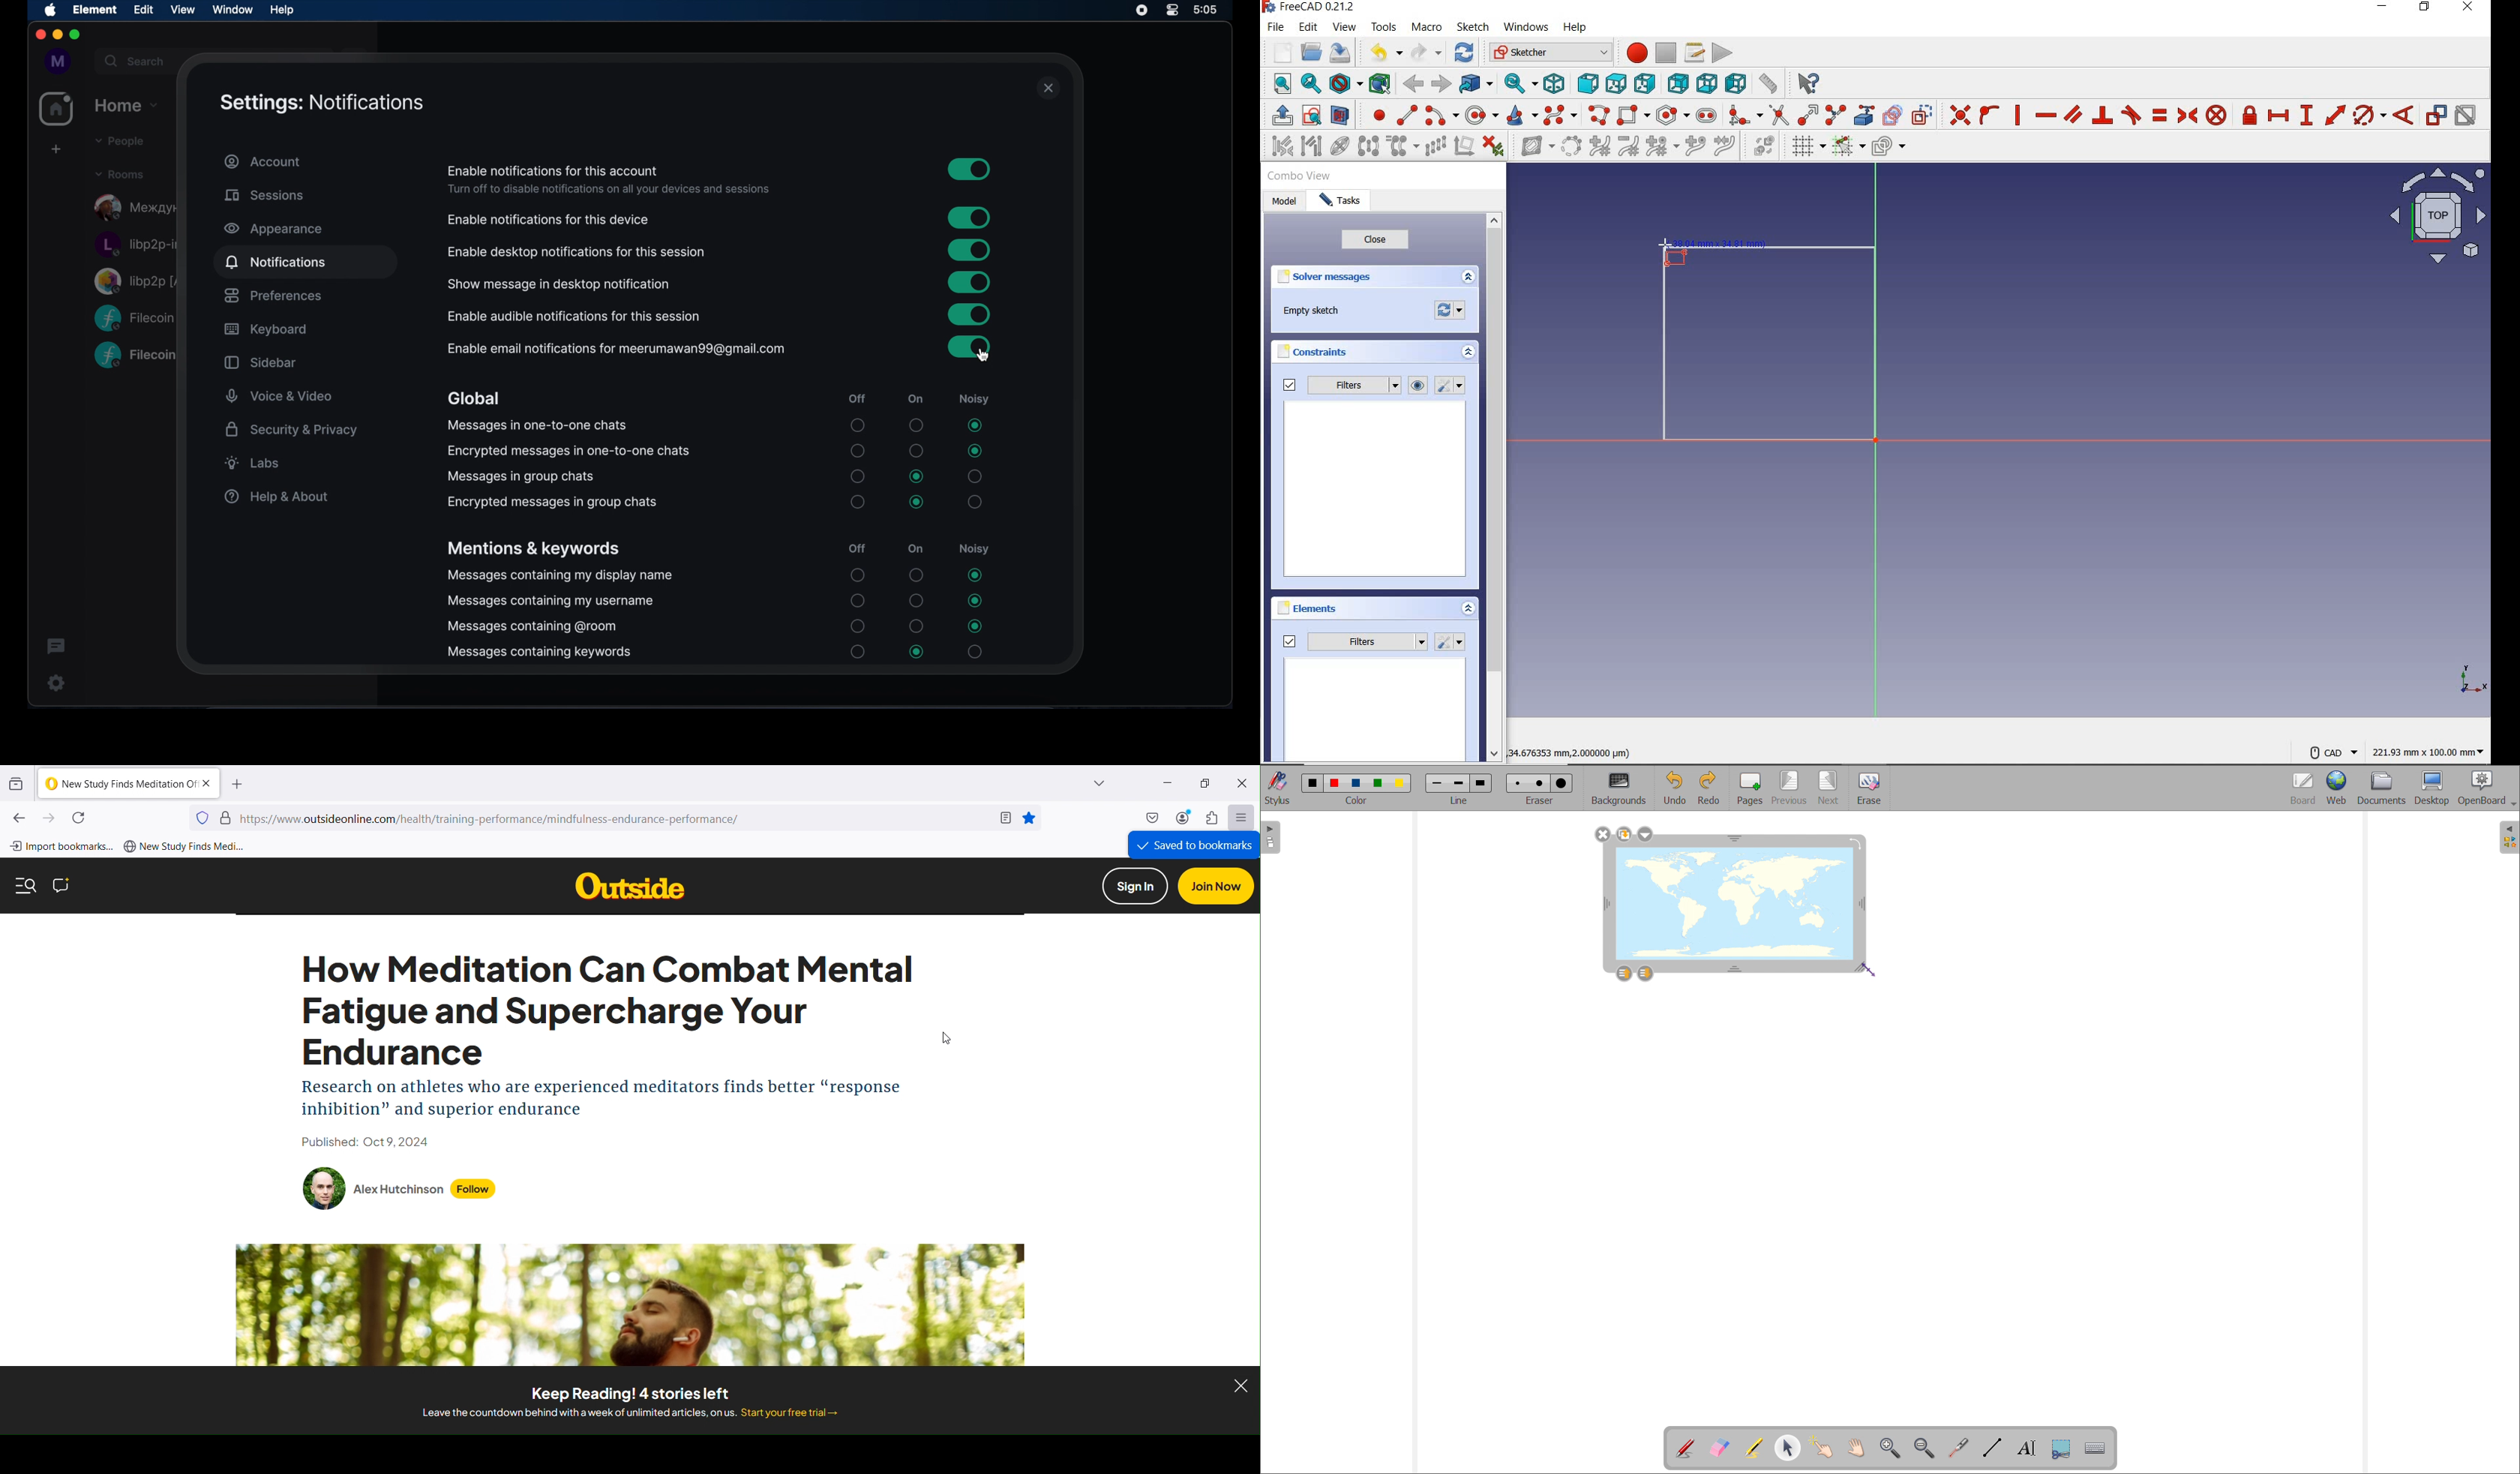 This screenshot has width=2520, height=1484. Describe the element at coordinates (1748, 788) in the screenshot. I see `add pages` at that location.